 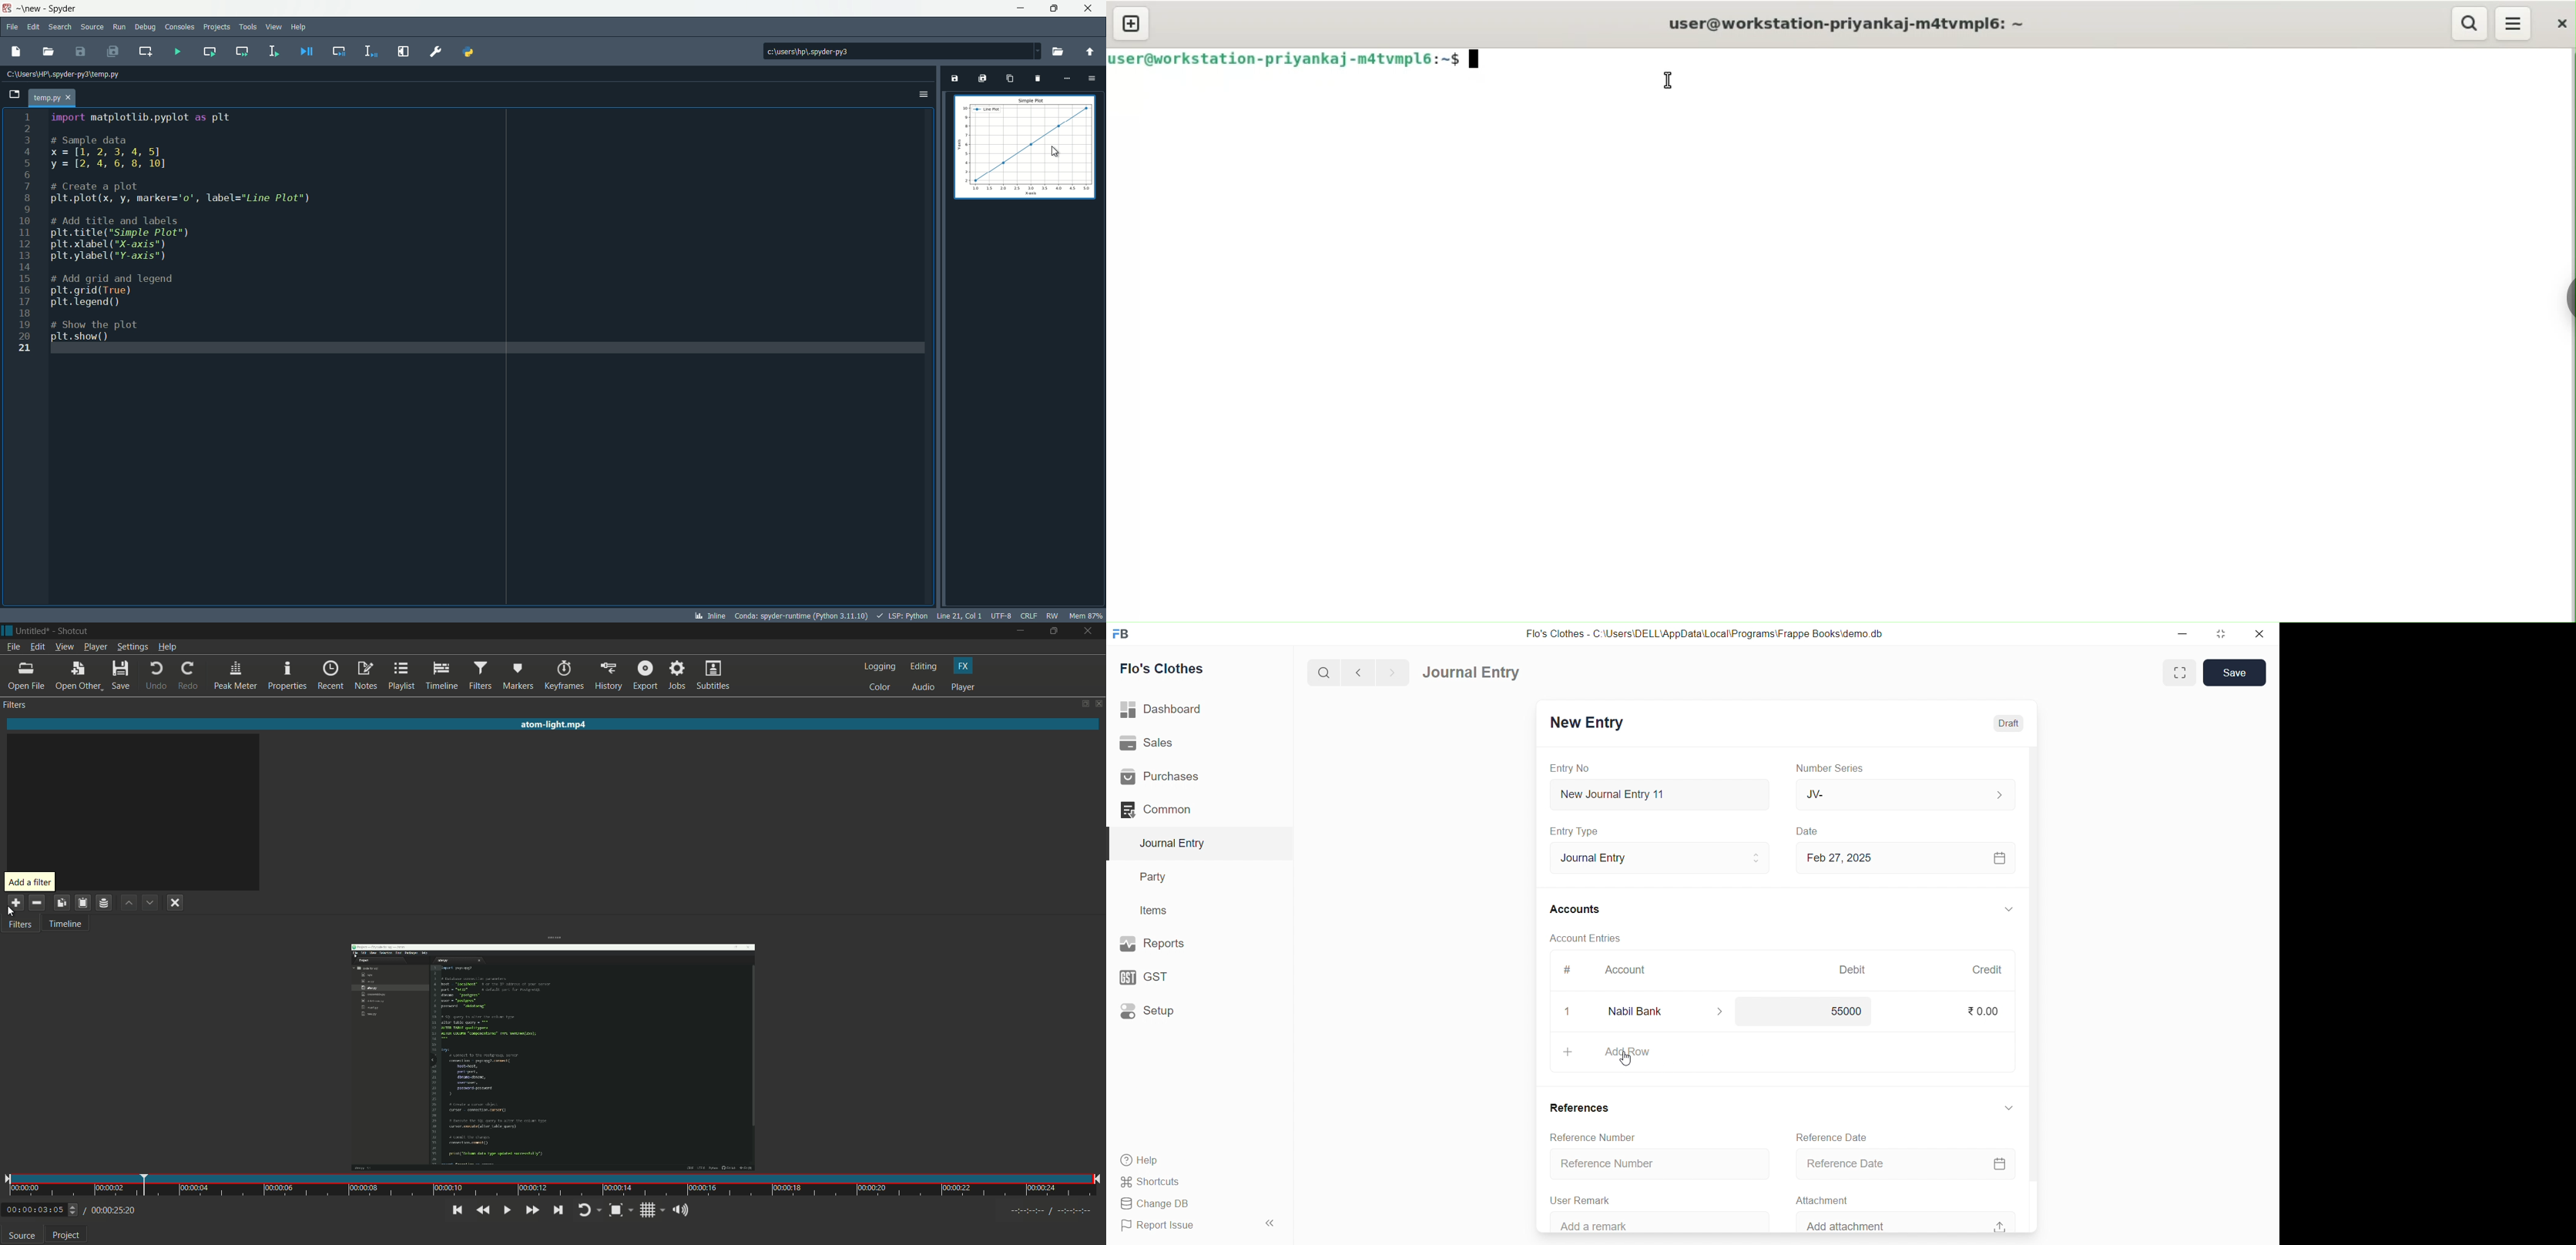 I want to click on Report Issue, so click(x=1180, y=1228).